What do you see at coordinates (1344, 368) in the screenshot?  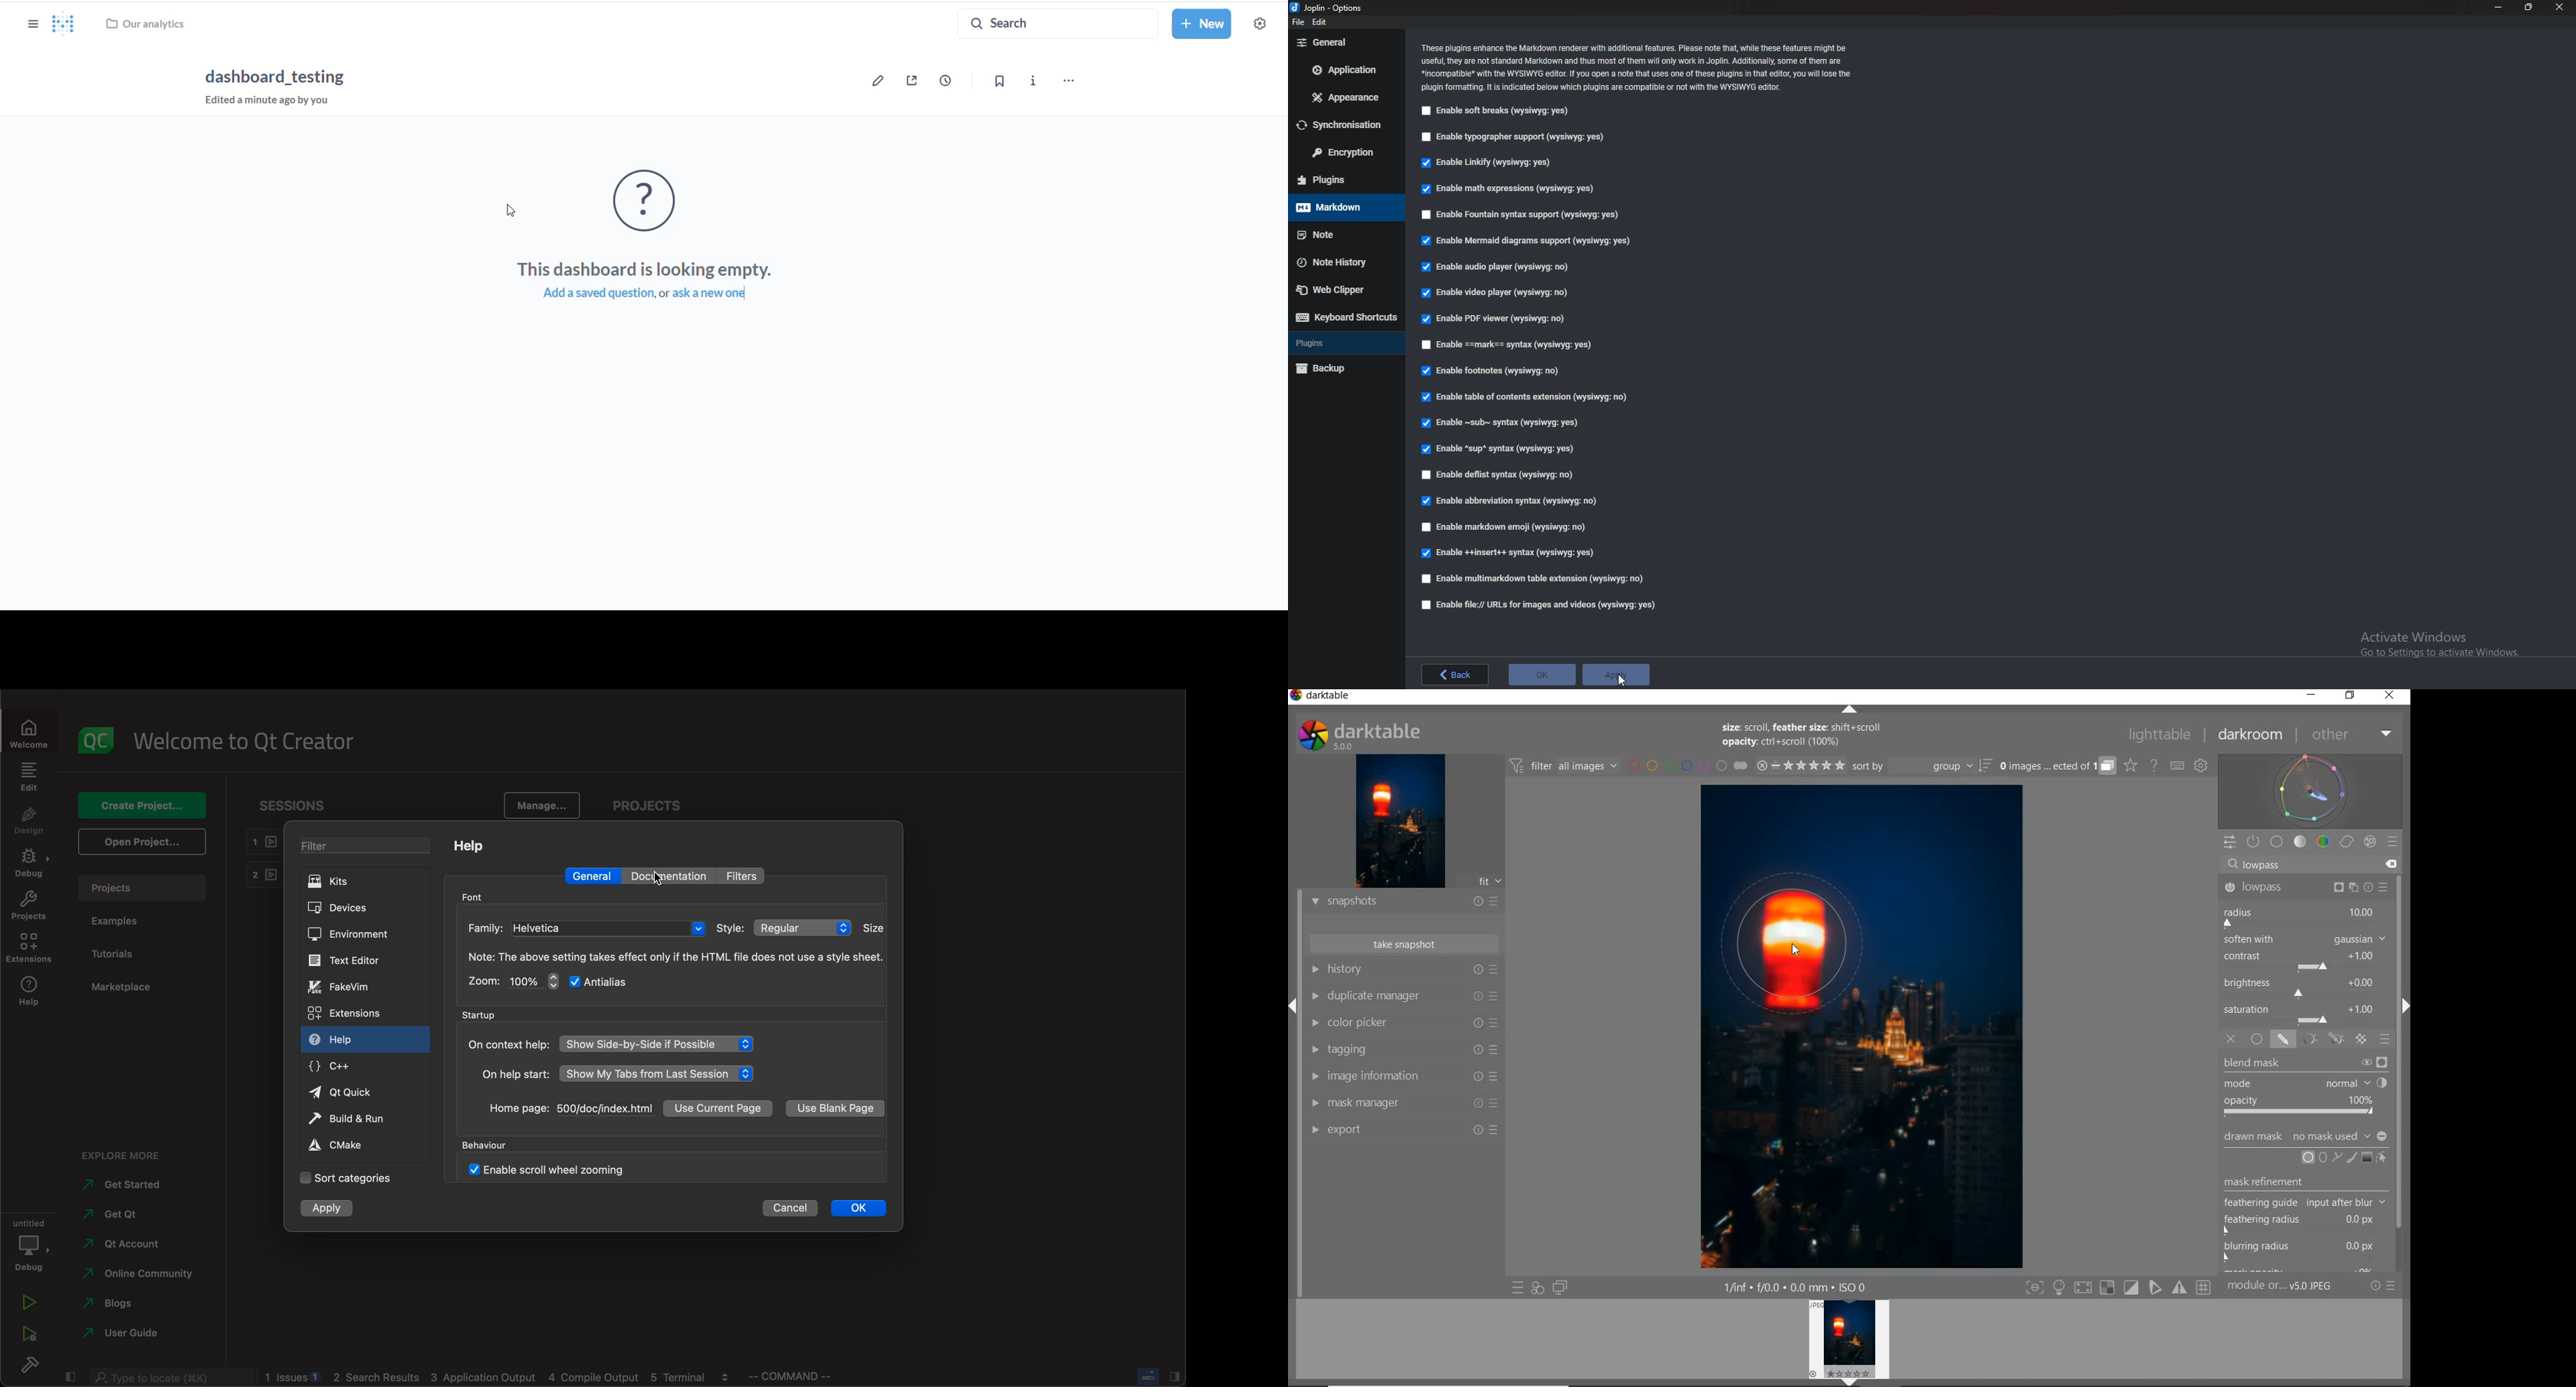 I see `Backup` at bounding box center [1344, 368].